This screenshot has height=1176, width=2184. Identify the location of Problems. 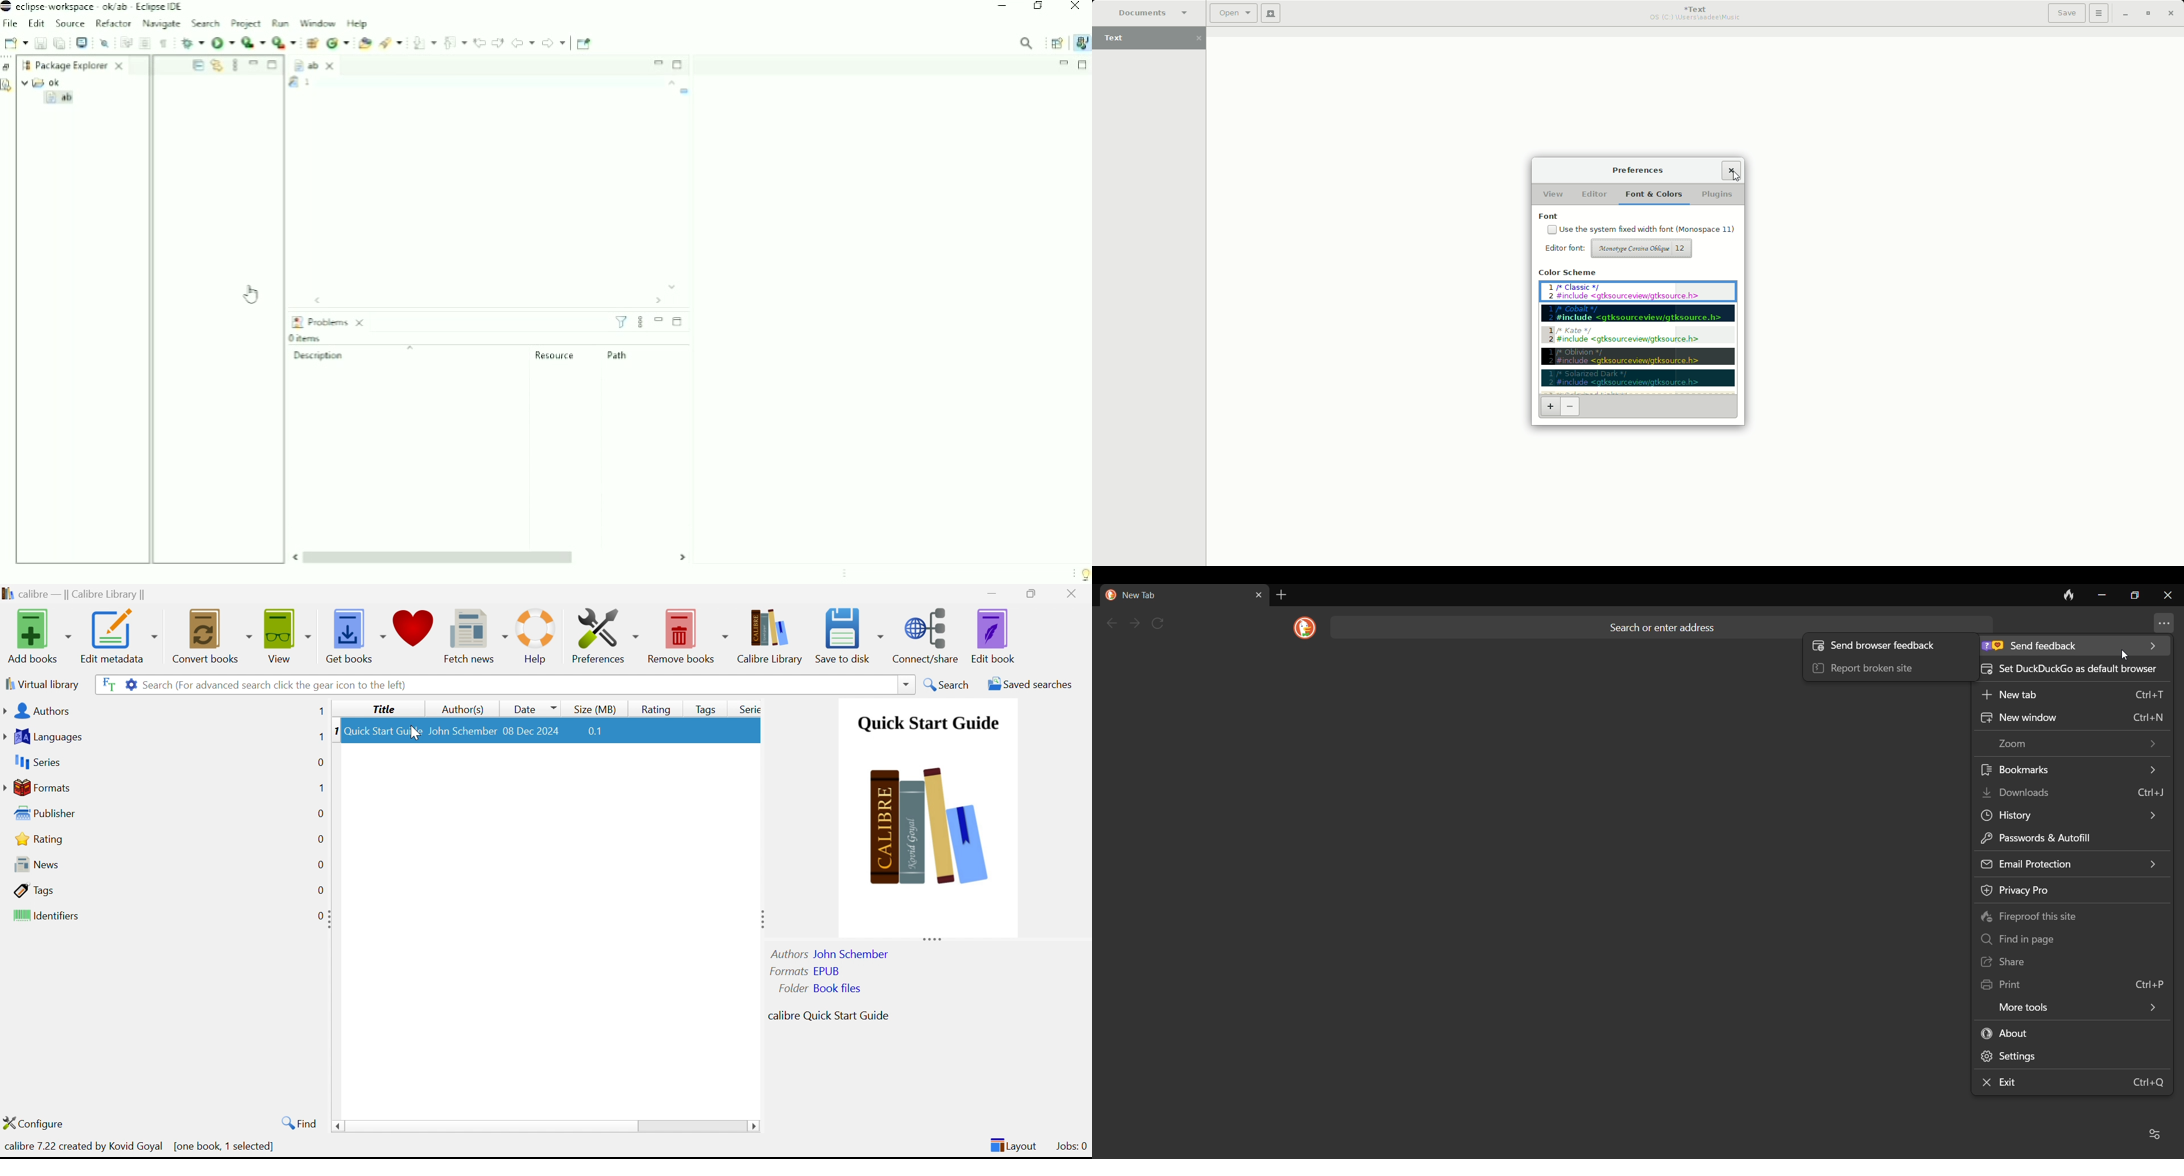
(329, 321).